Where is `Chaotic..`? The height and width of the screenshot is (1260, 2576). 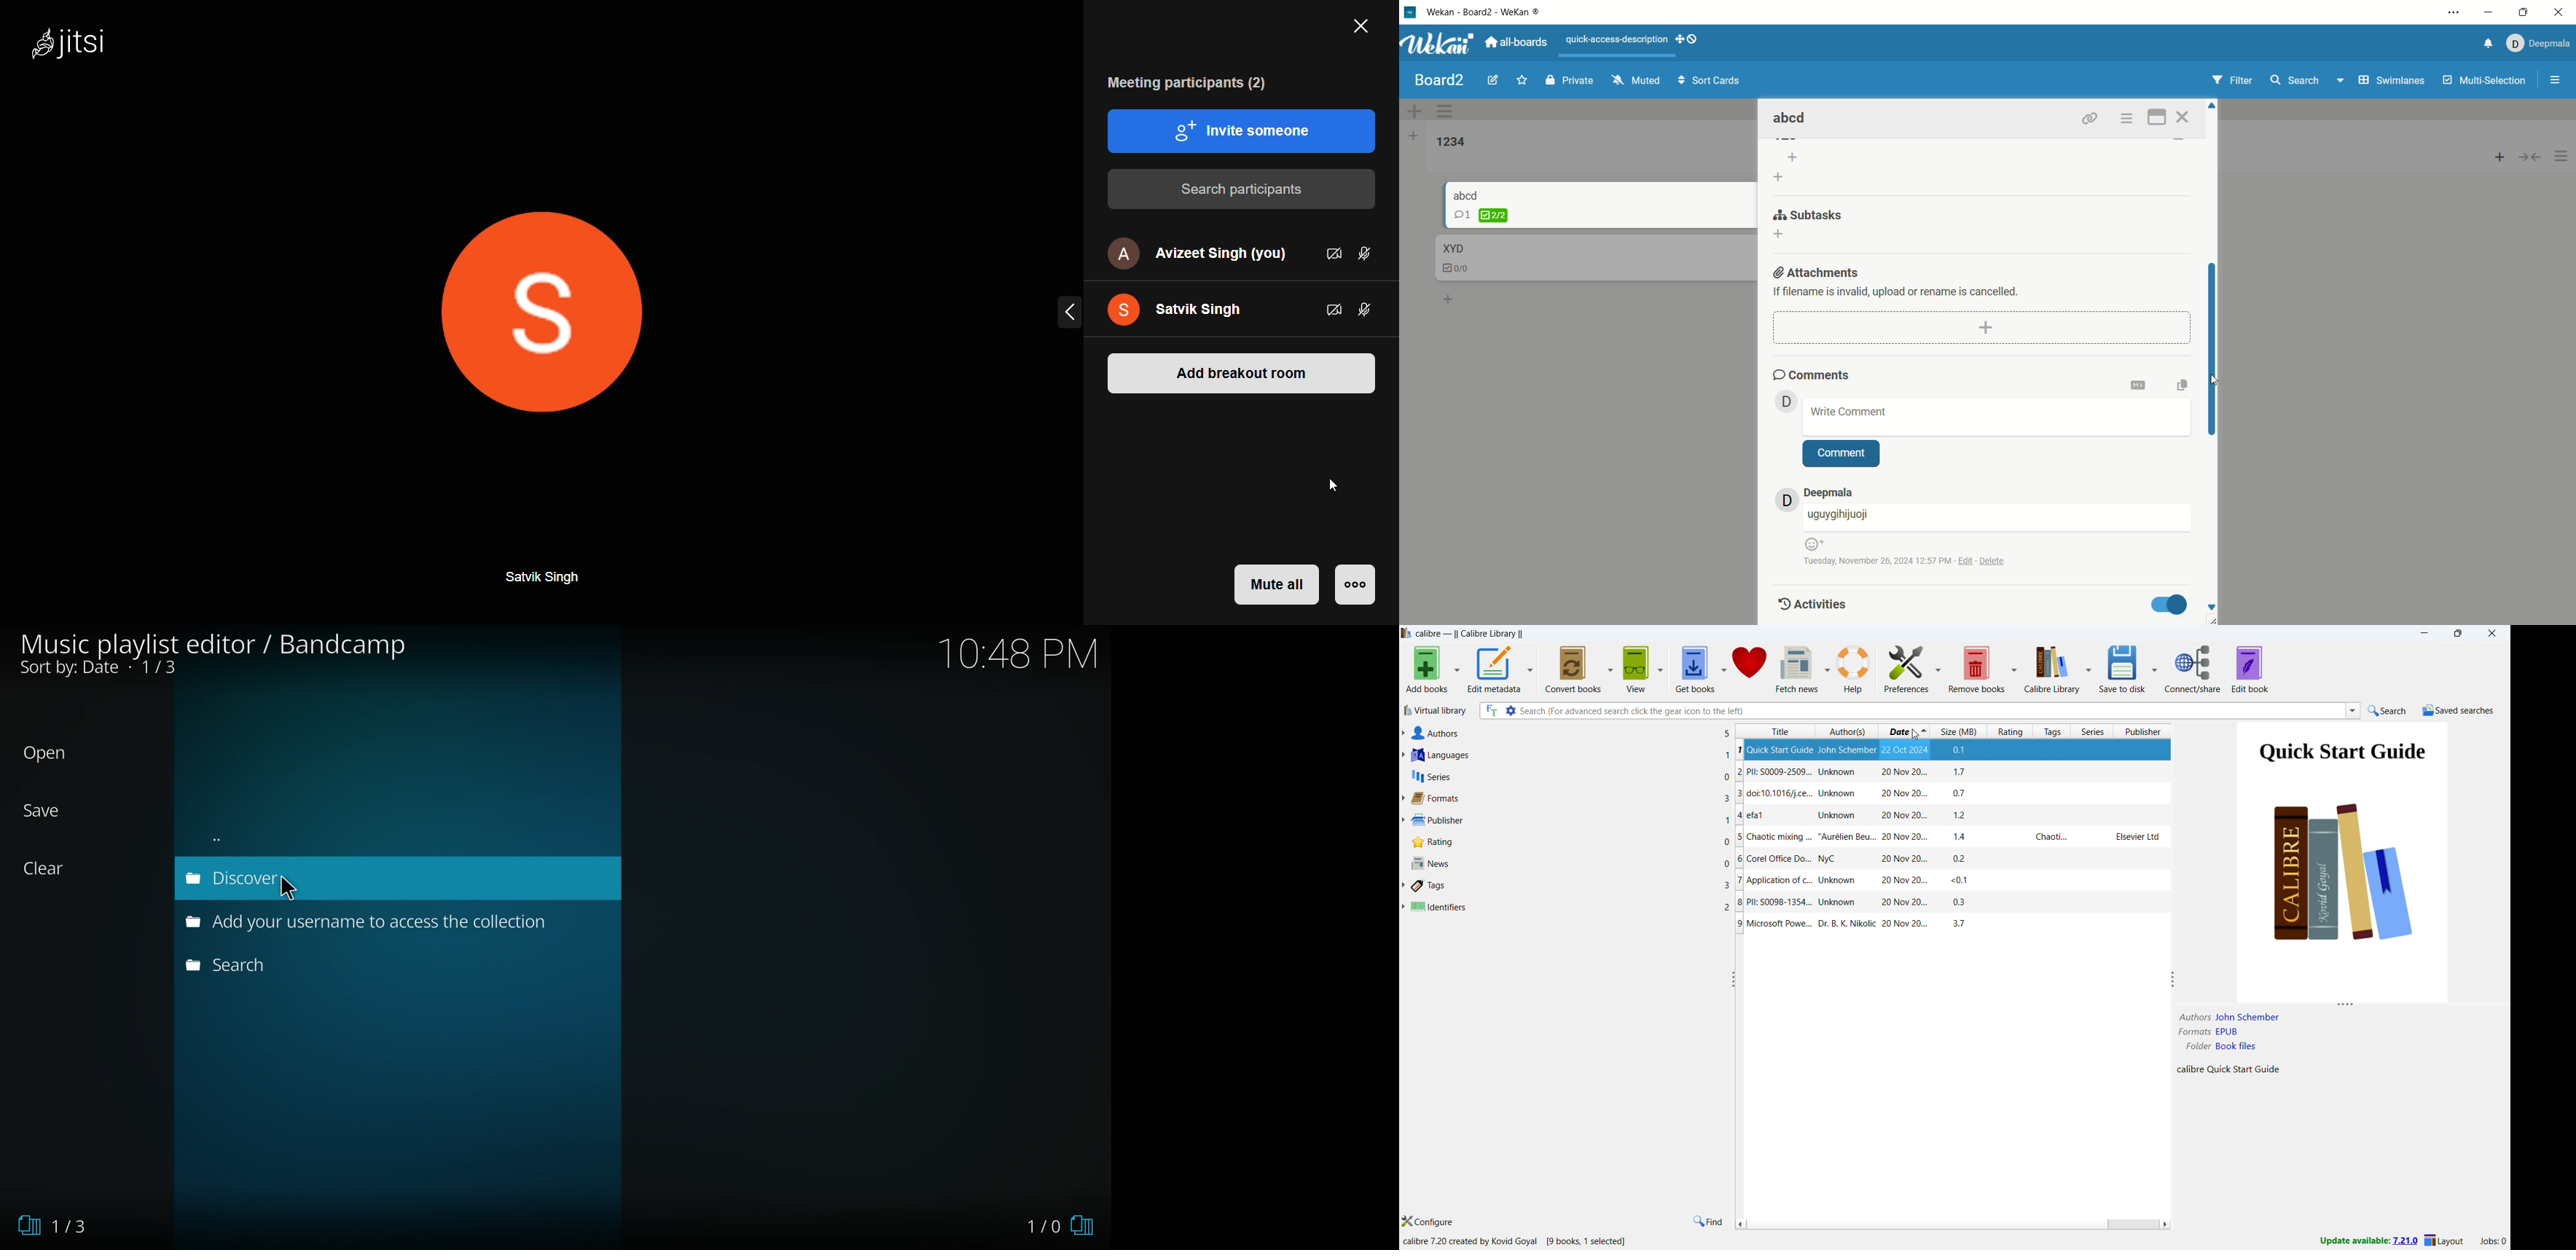
Chaotic.. is located at coordinates (2049, 838).